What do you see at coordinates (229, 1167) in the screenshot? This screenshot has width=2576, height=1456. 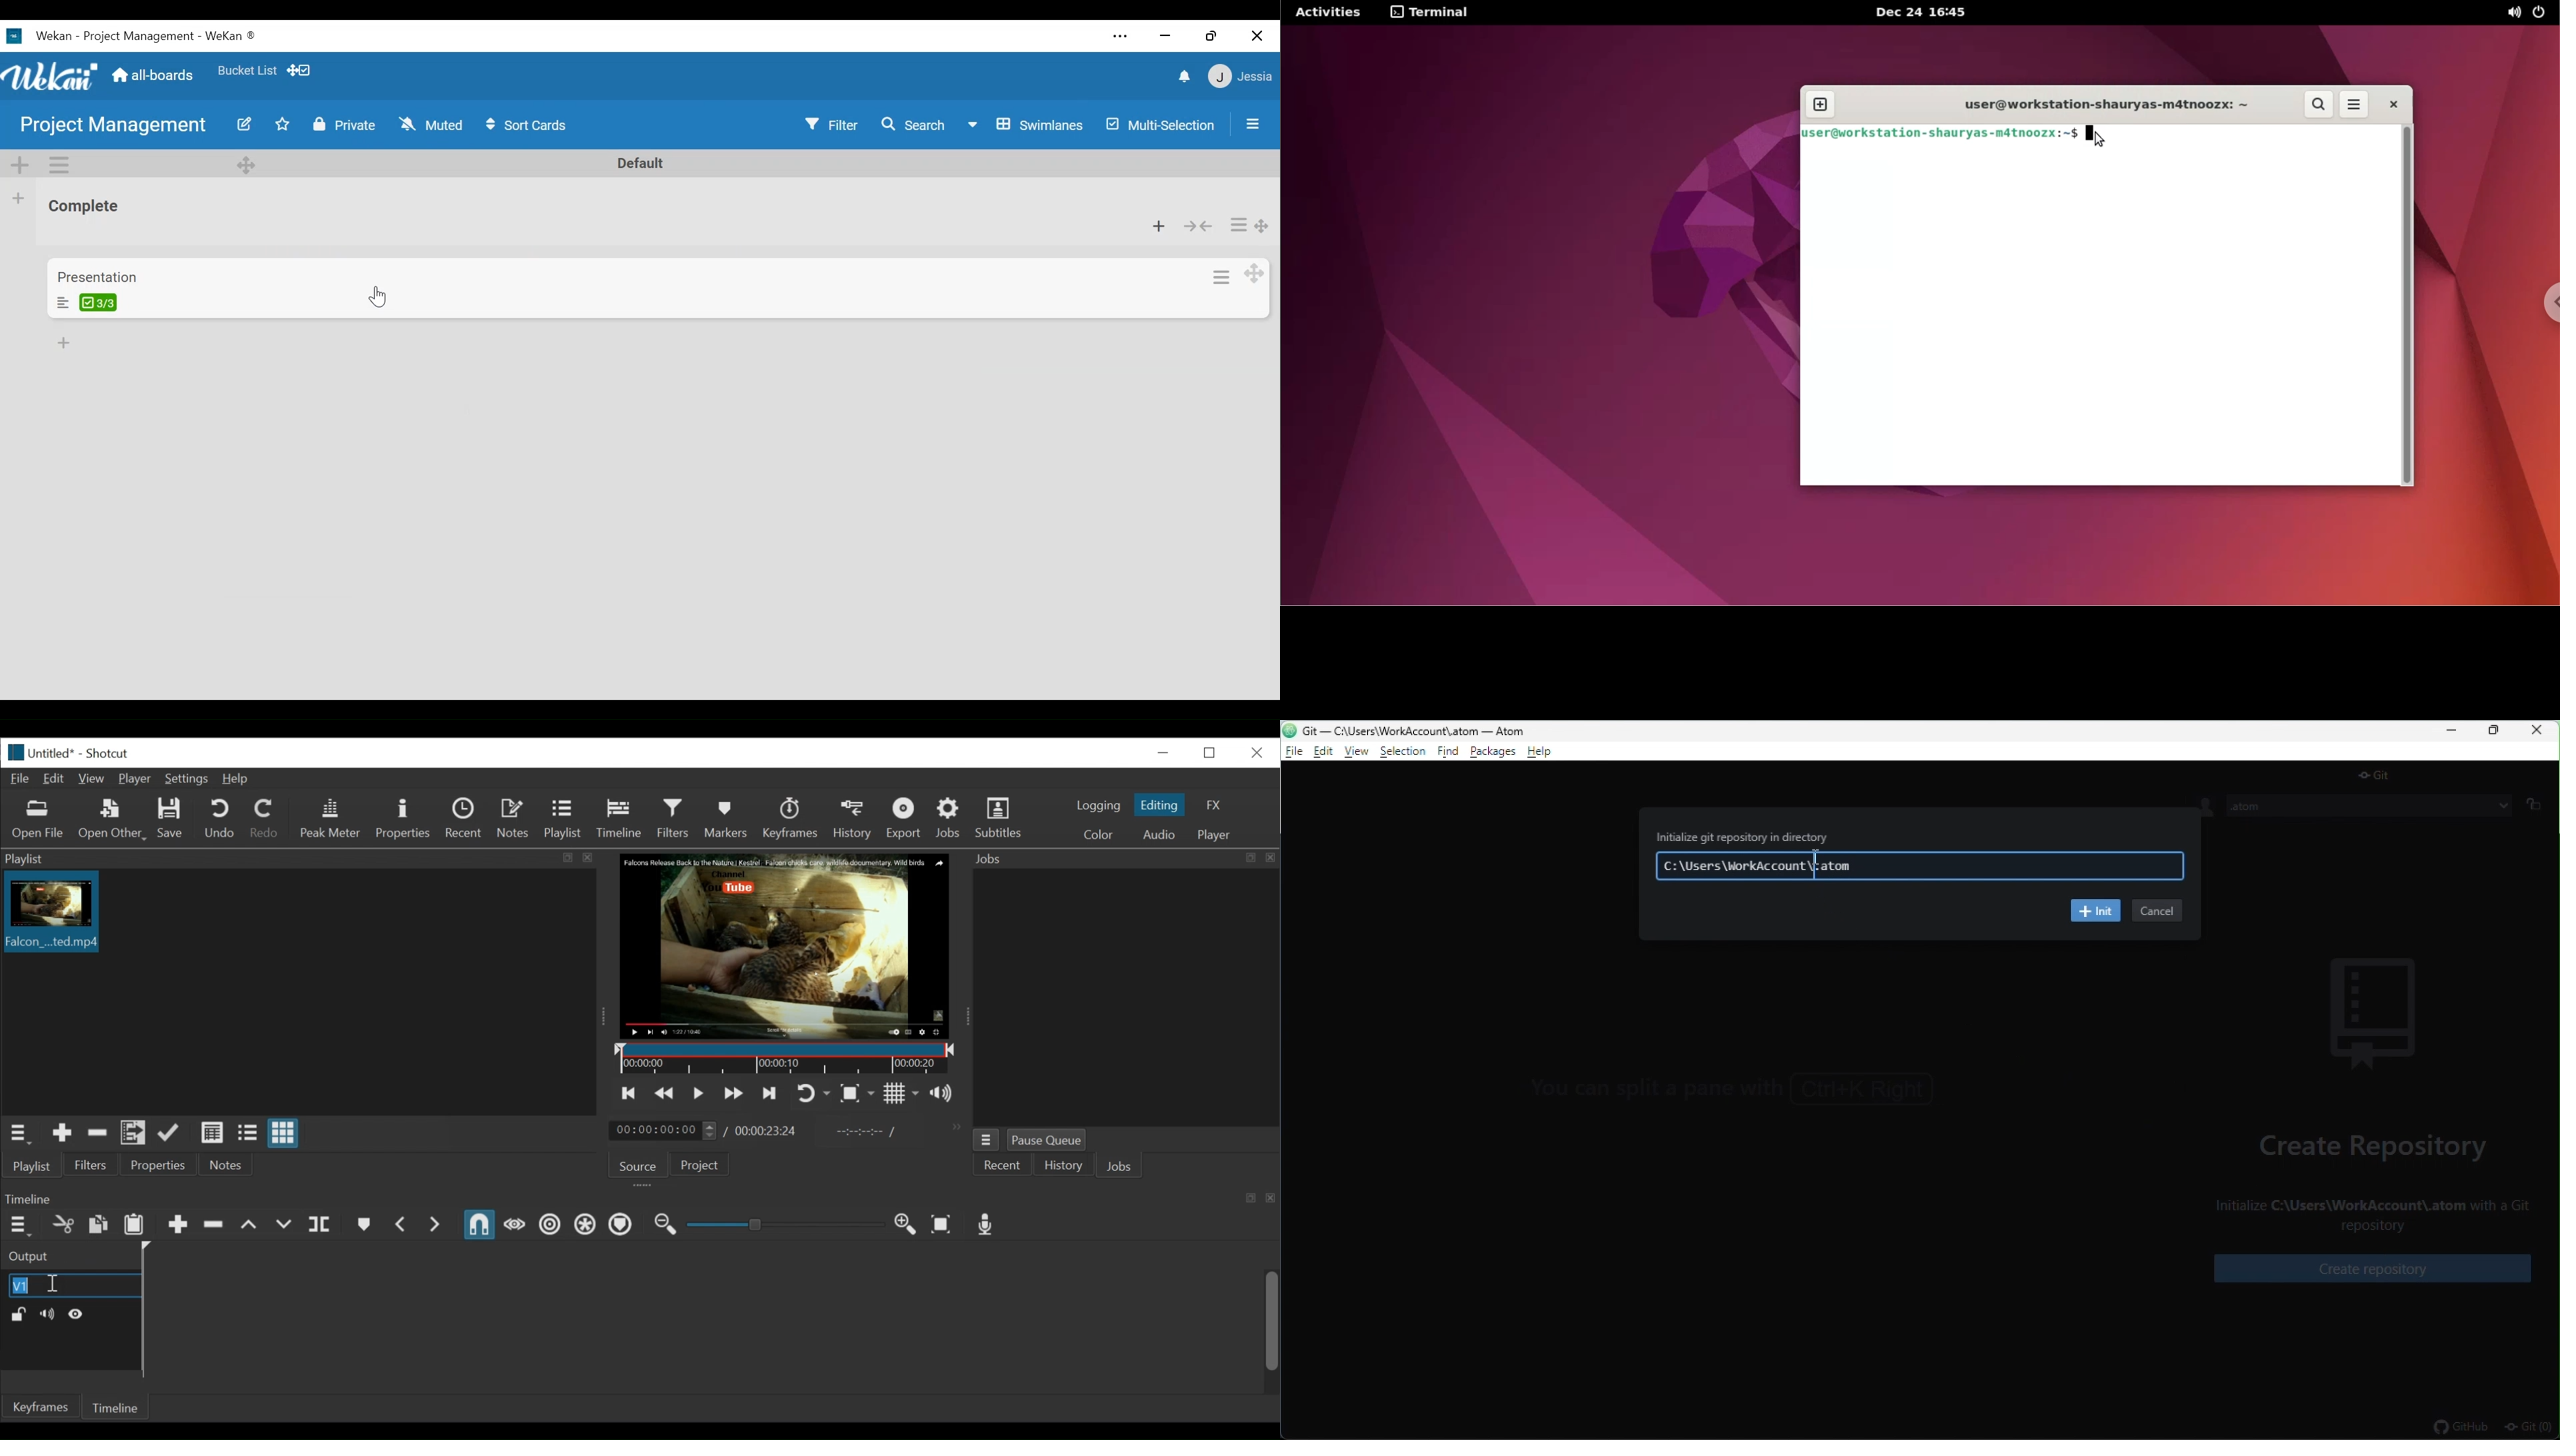 I see `Notes` at bounding box center [229, 1167].